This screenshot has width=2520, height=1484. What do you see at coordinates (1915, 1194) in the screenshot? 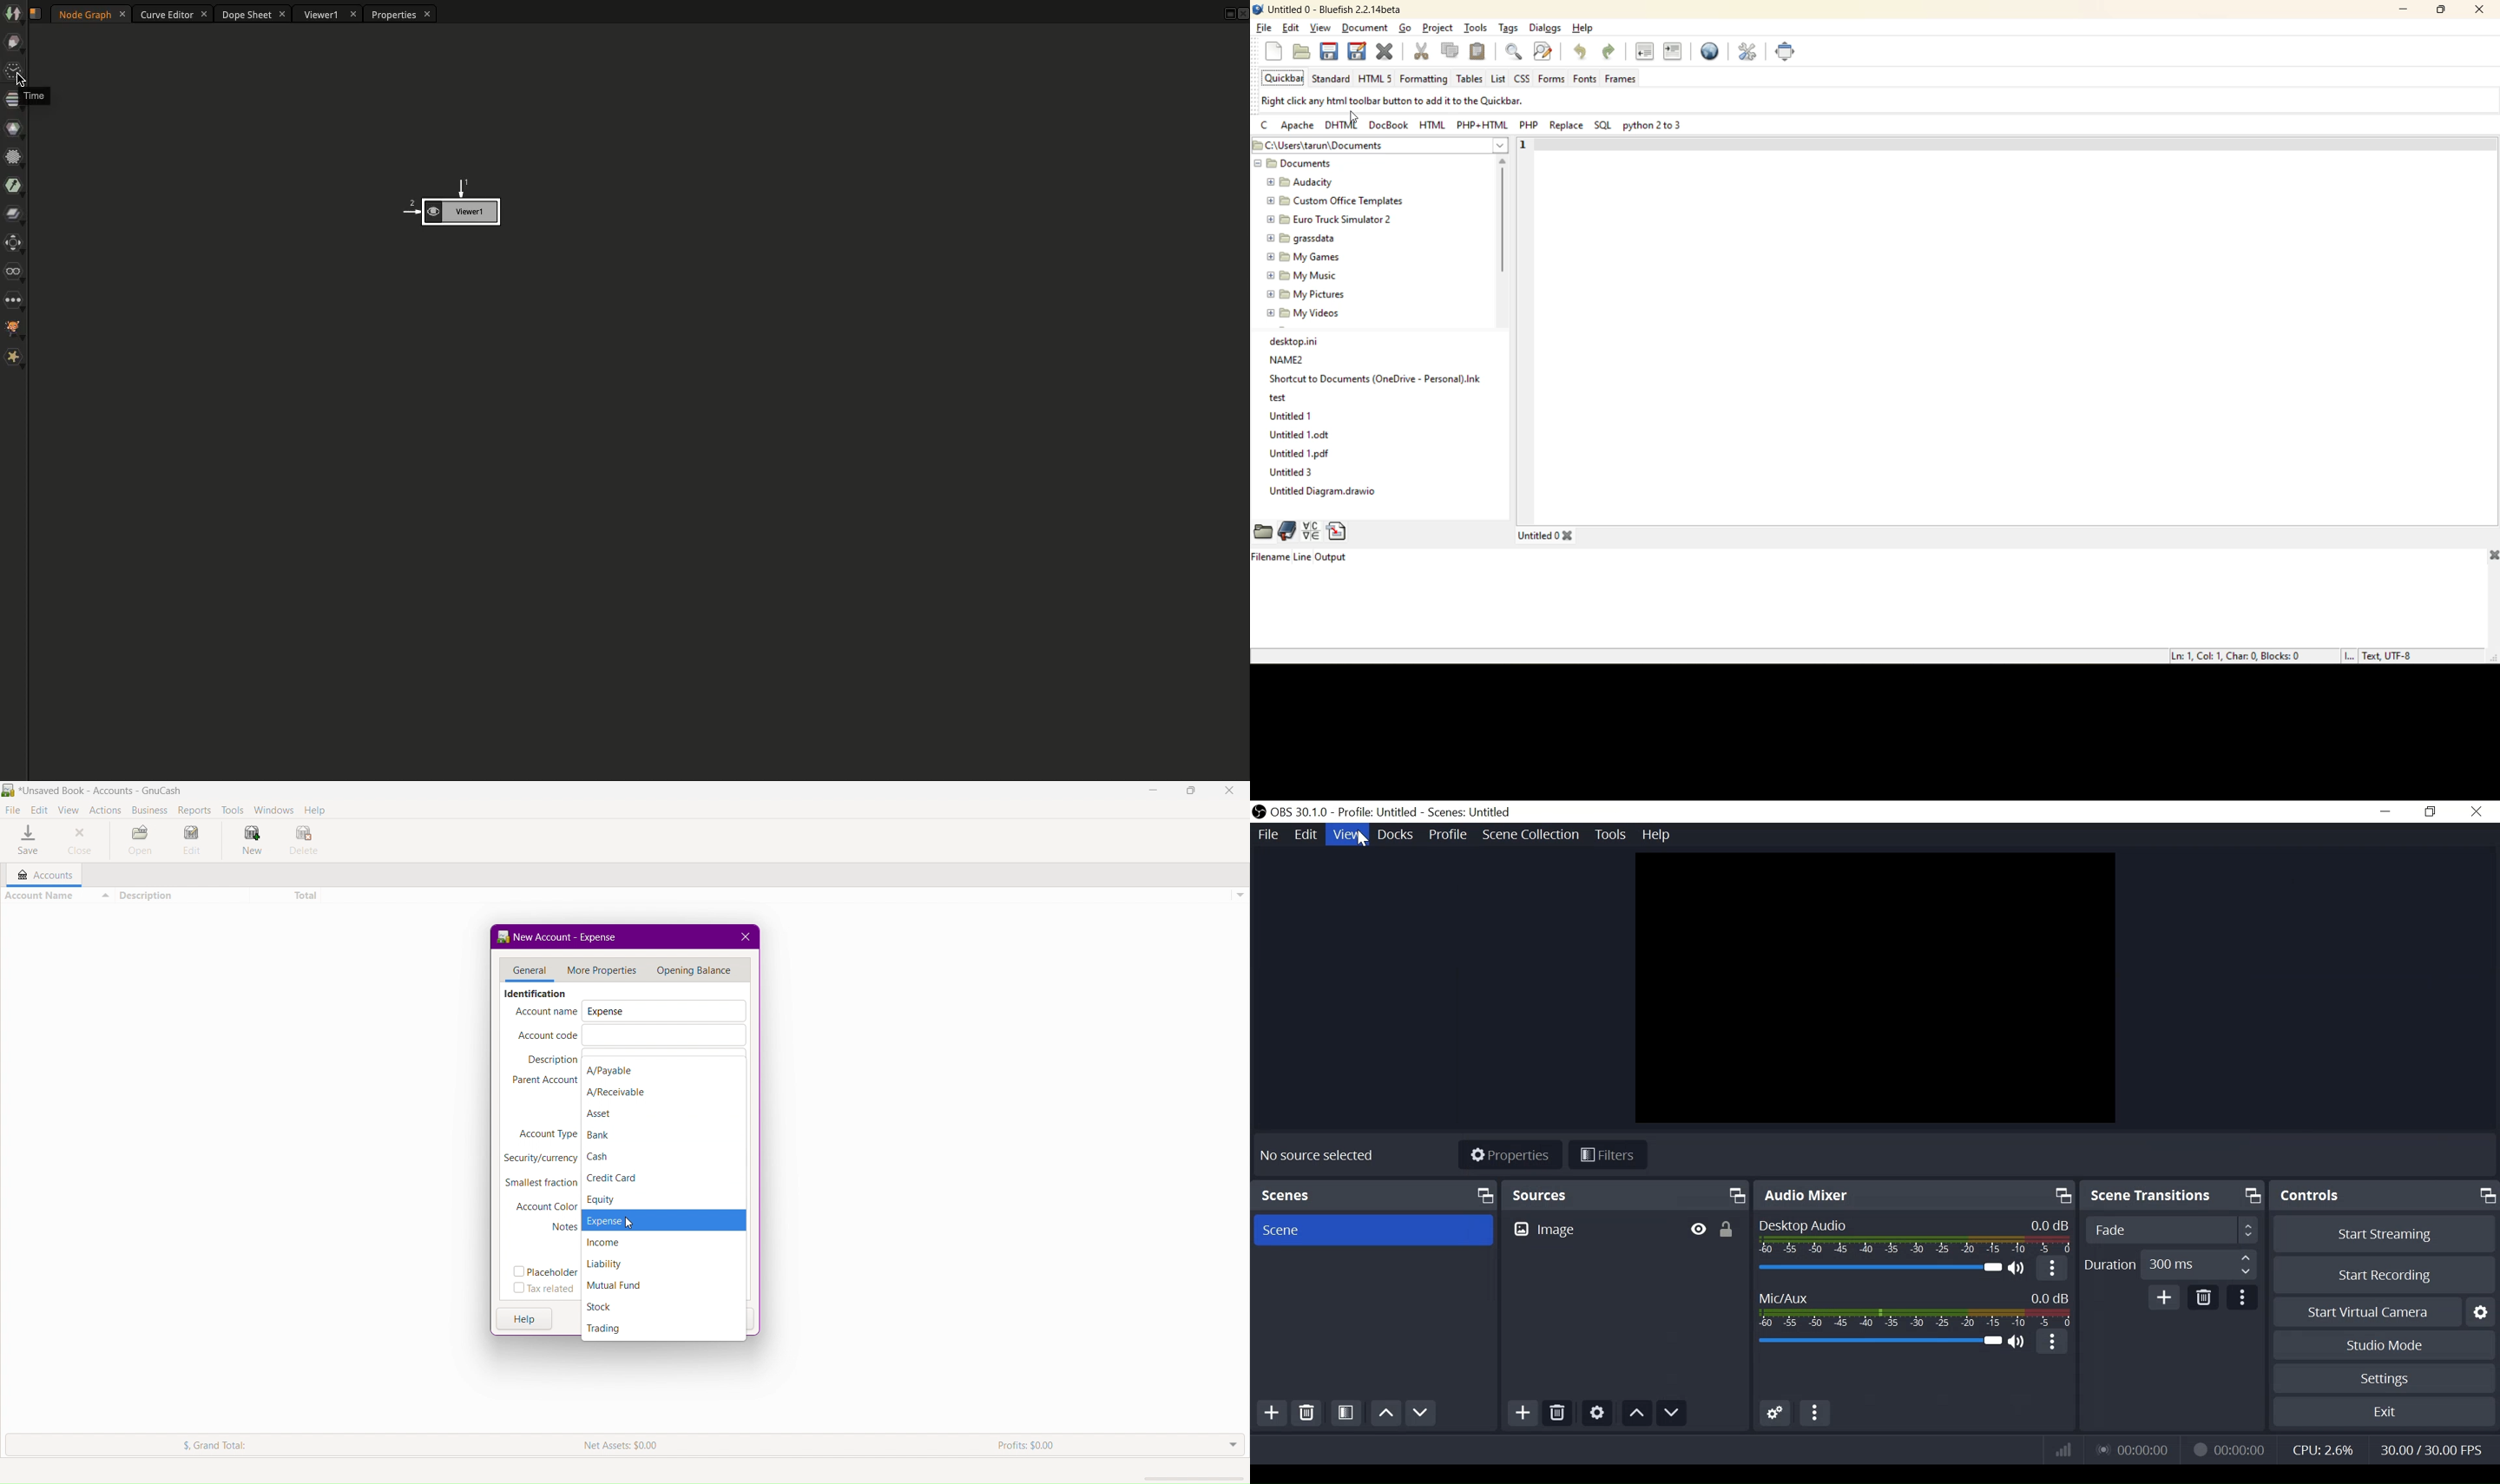
I see `Audio Mixer` at bounding box center [1915, 1194].